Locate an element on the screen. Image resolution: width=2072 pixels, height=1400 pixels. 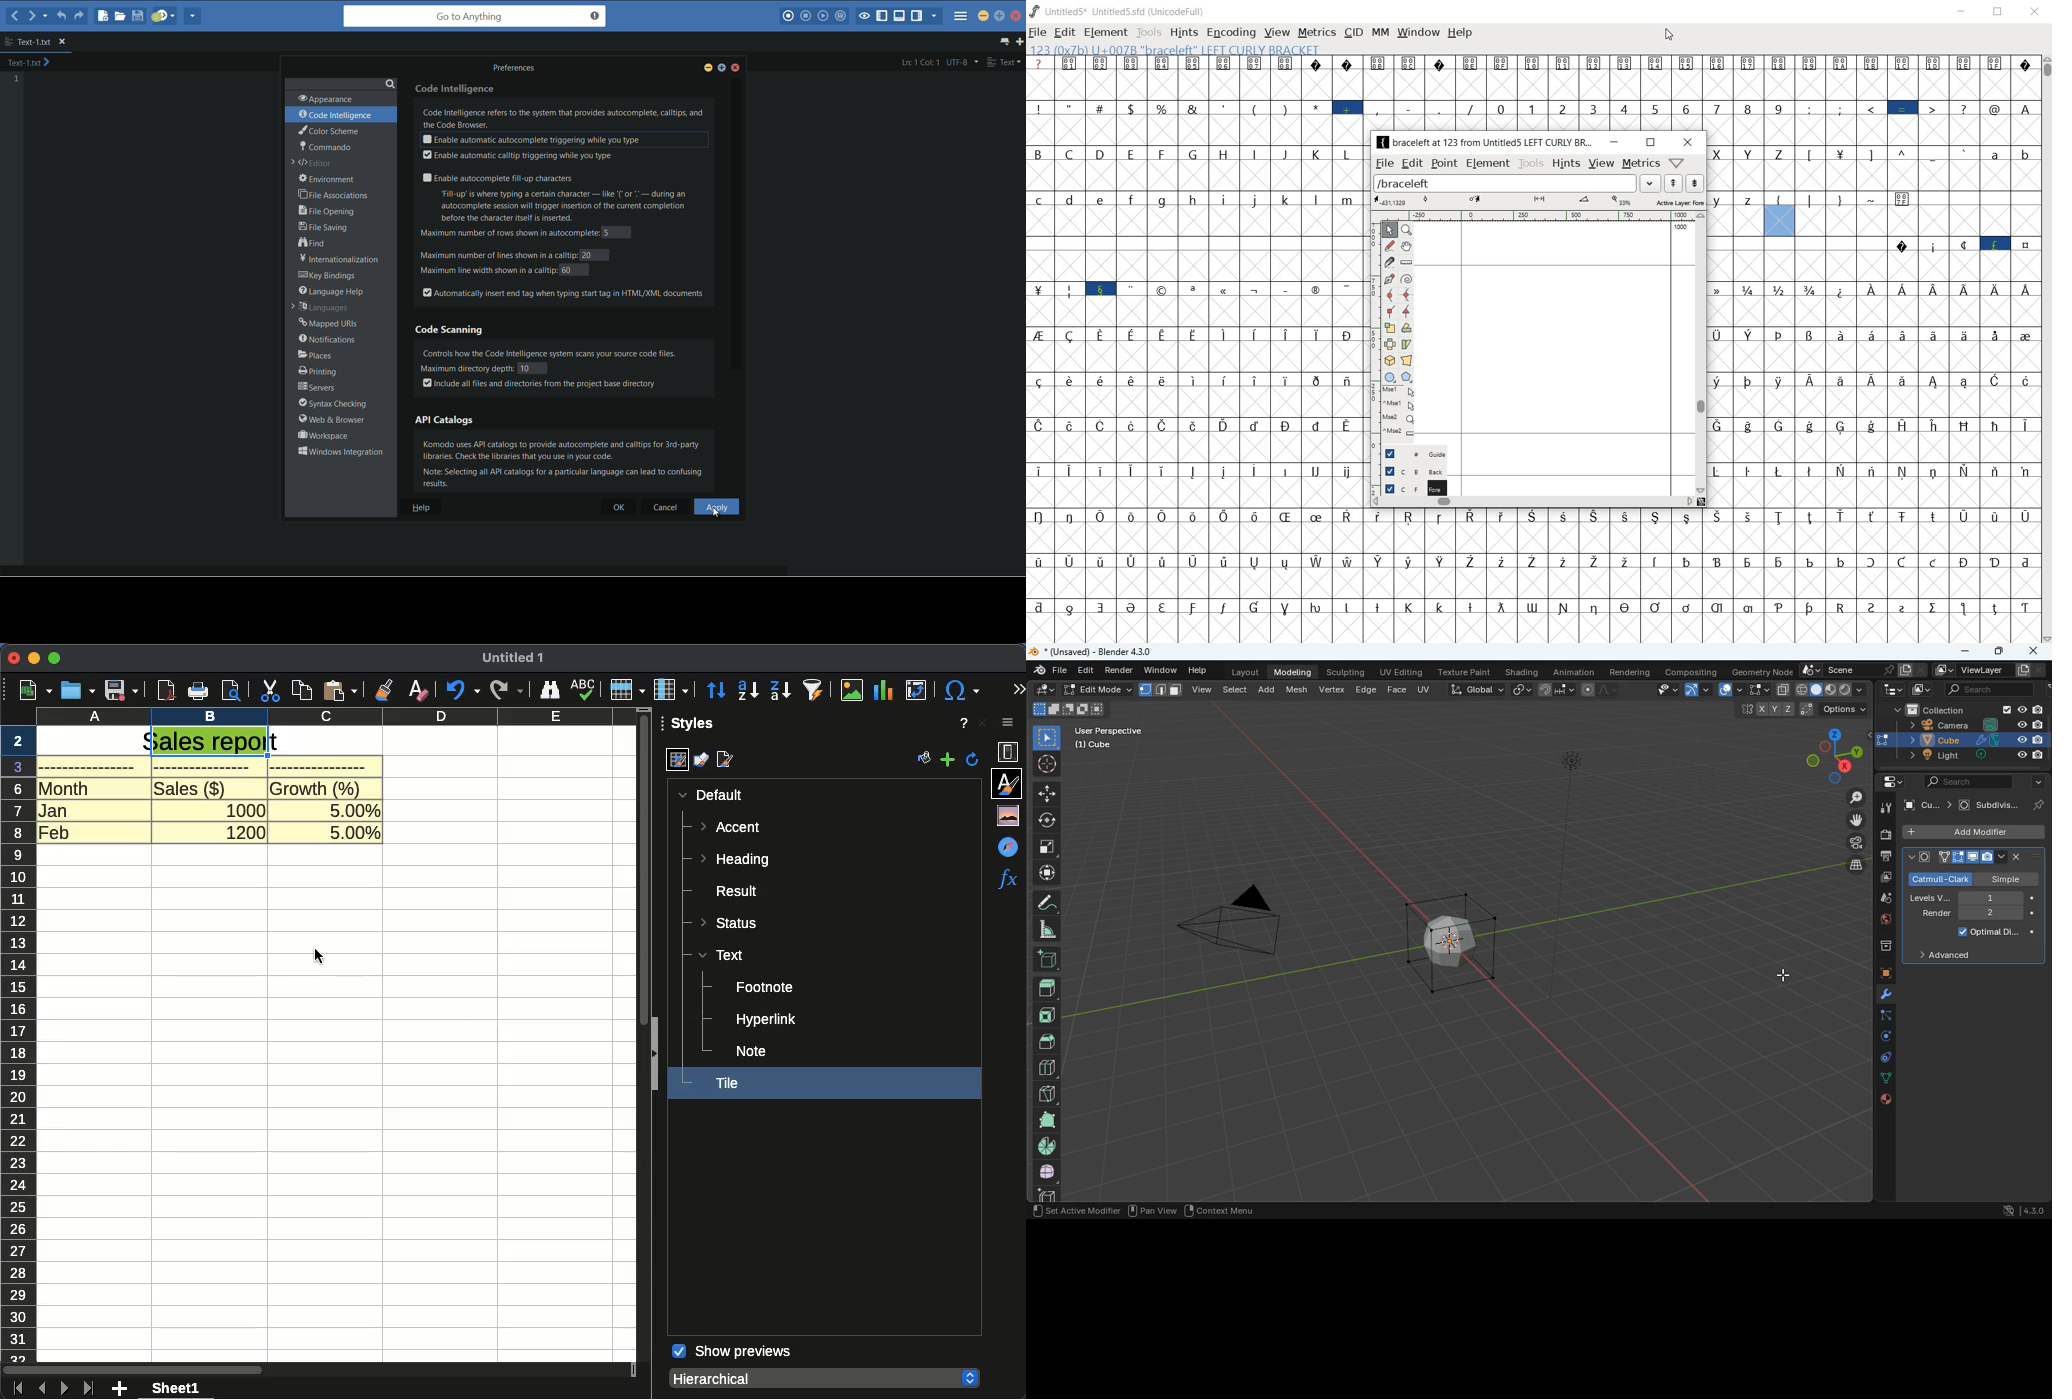
draw a freehand curve is located at coordinates (1390, 246).